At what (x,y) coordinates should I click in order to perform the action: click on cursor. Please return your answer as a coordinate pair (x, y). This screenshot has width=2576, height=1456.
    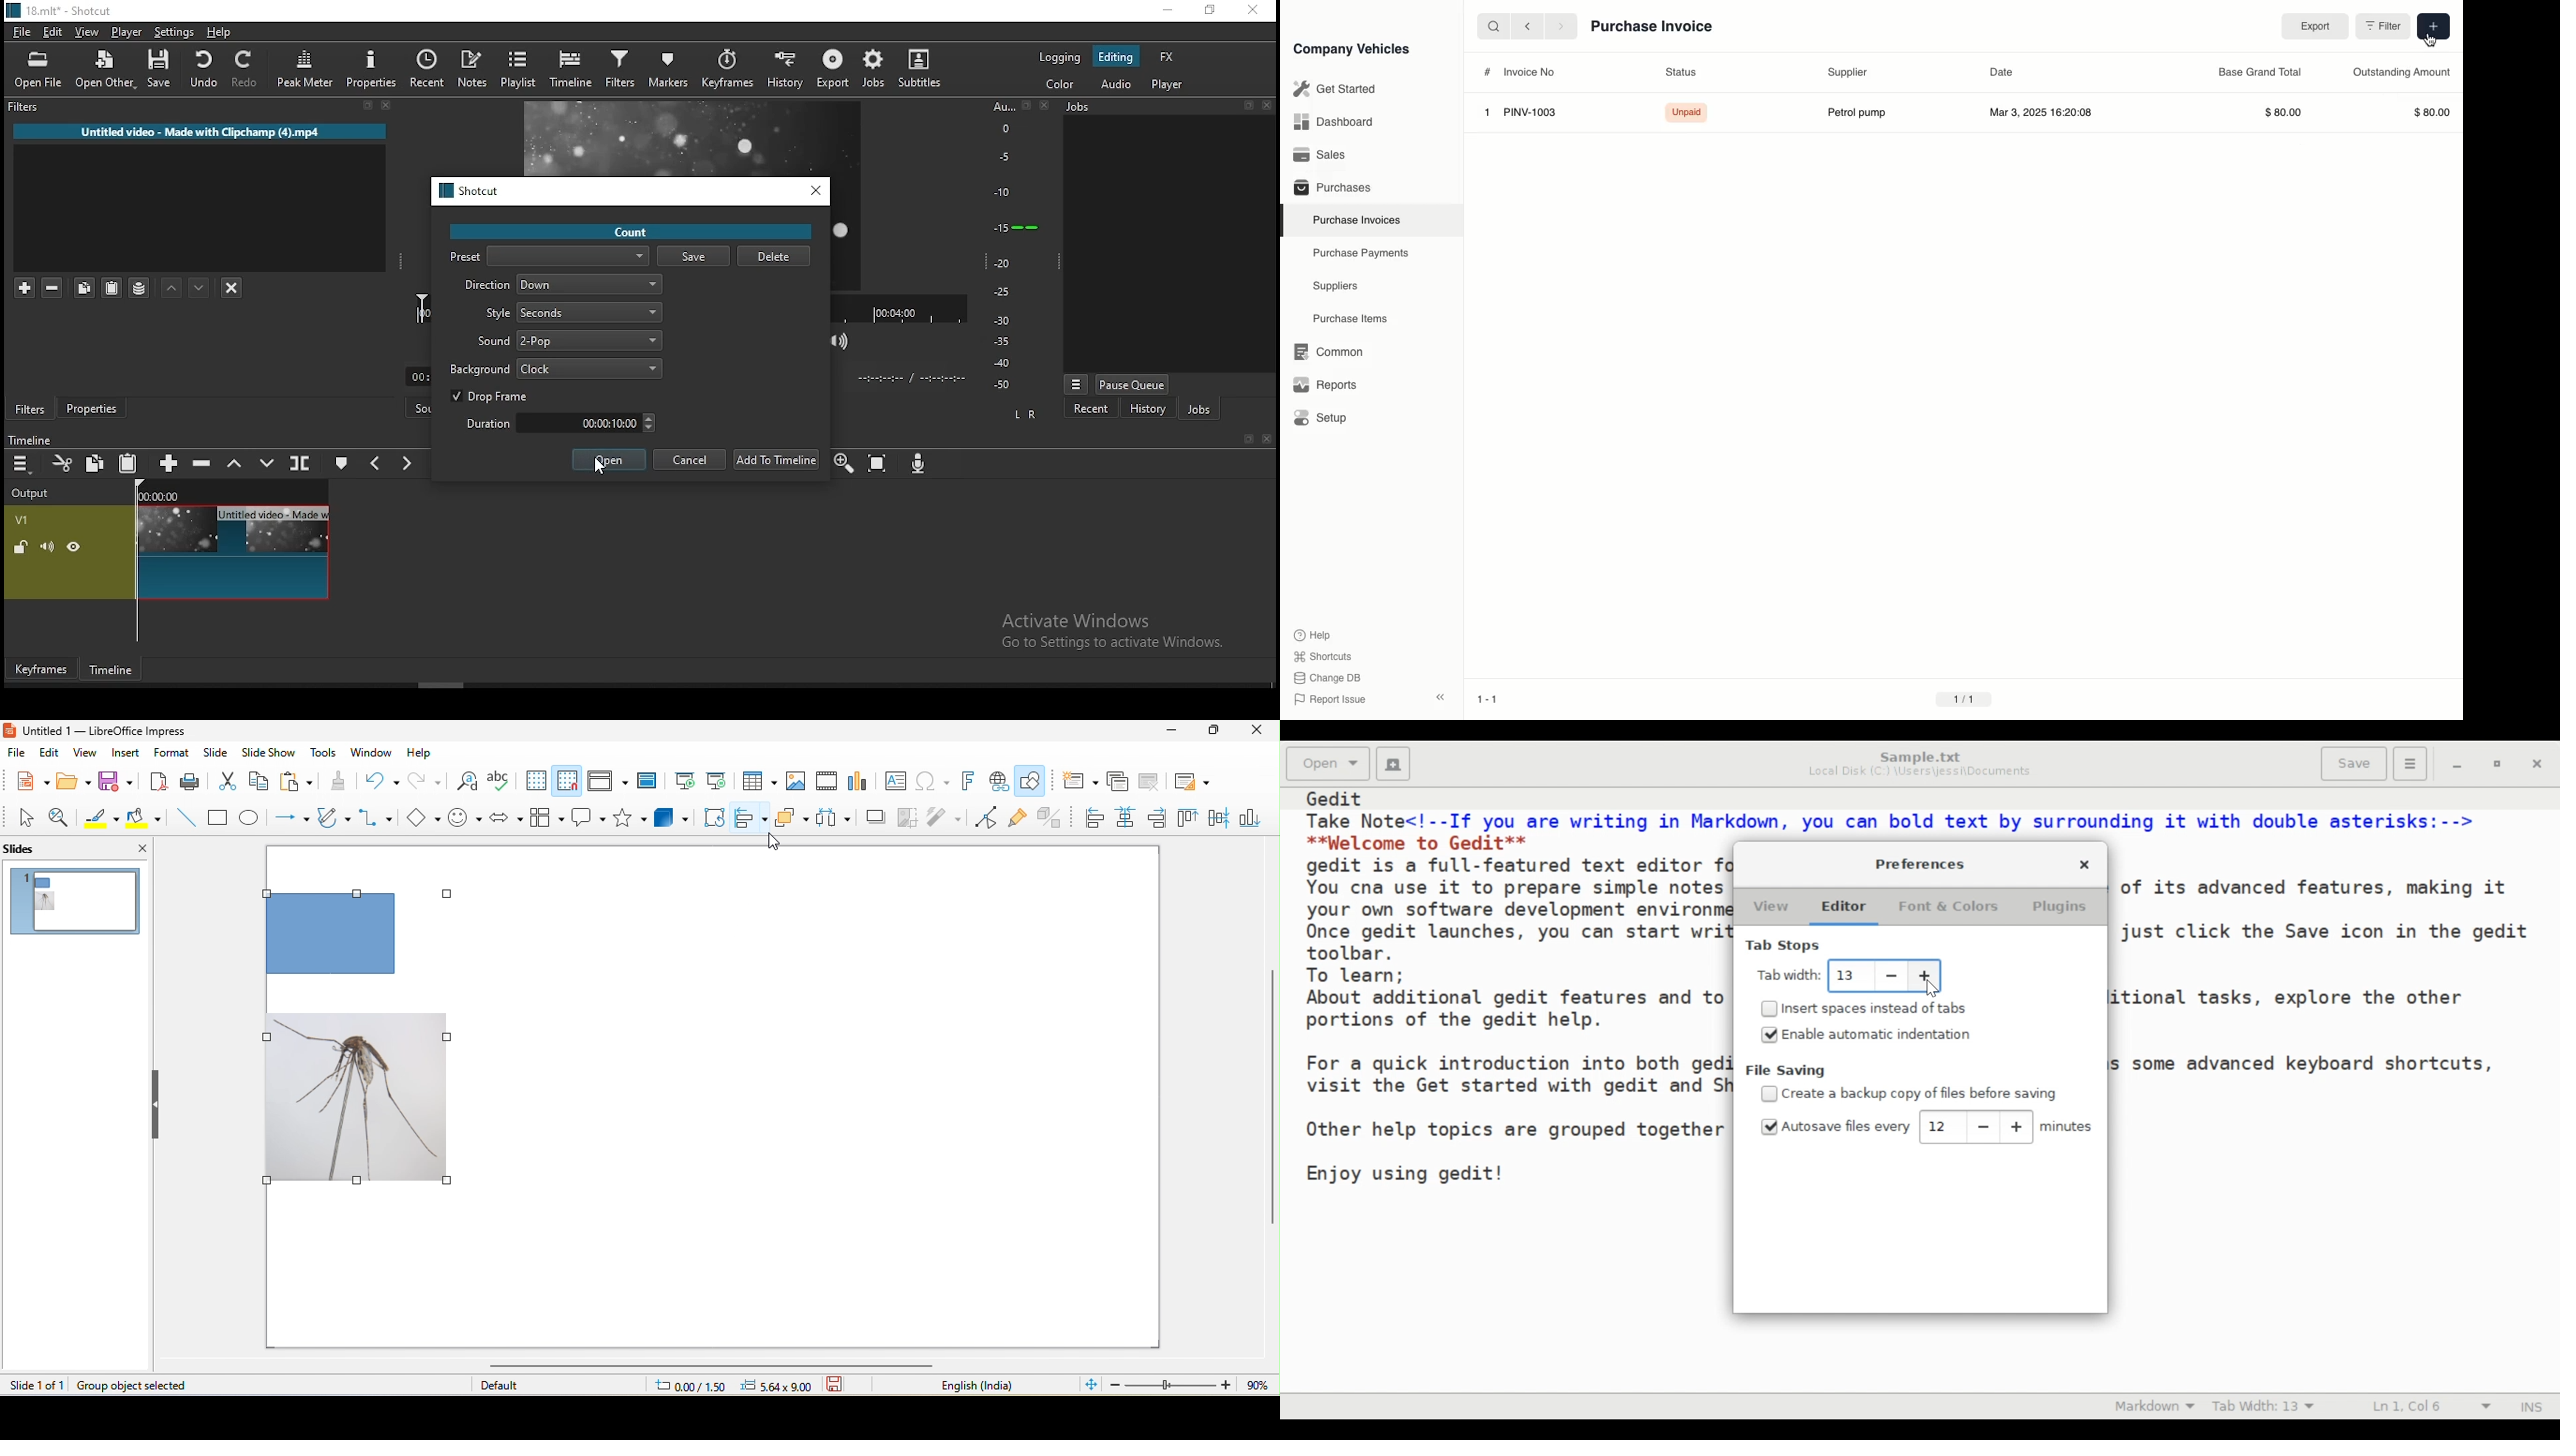
    Looking at the image, I should click on (602, 470).